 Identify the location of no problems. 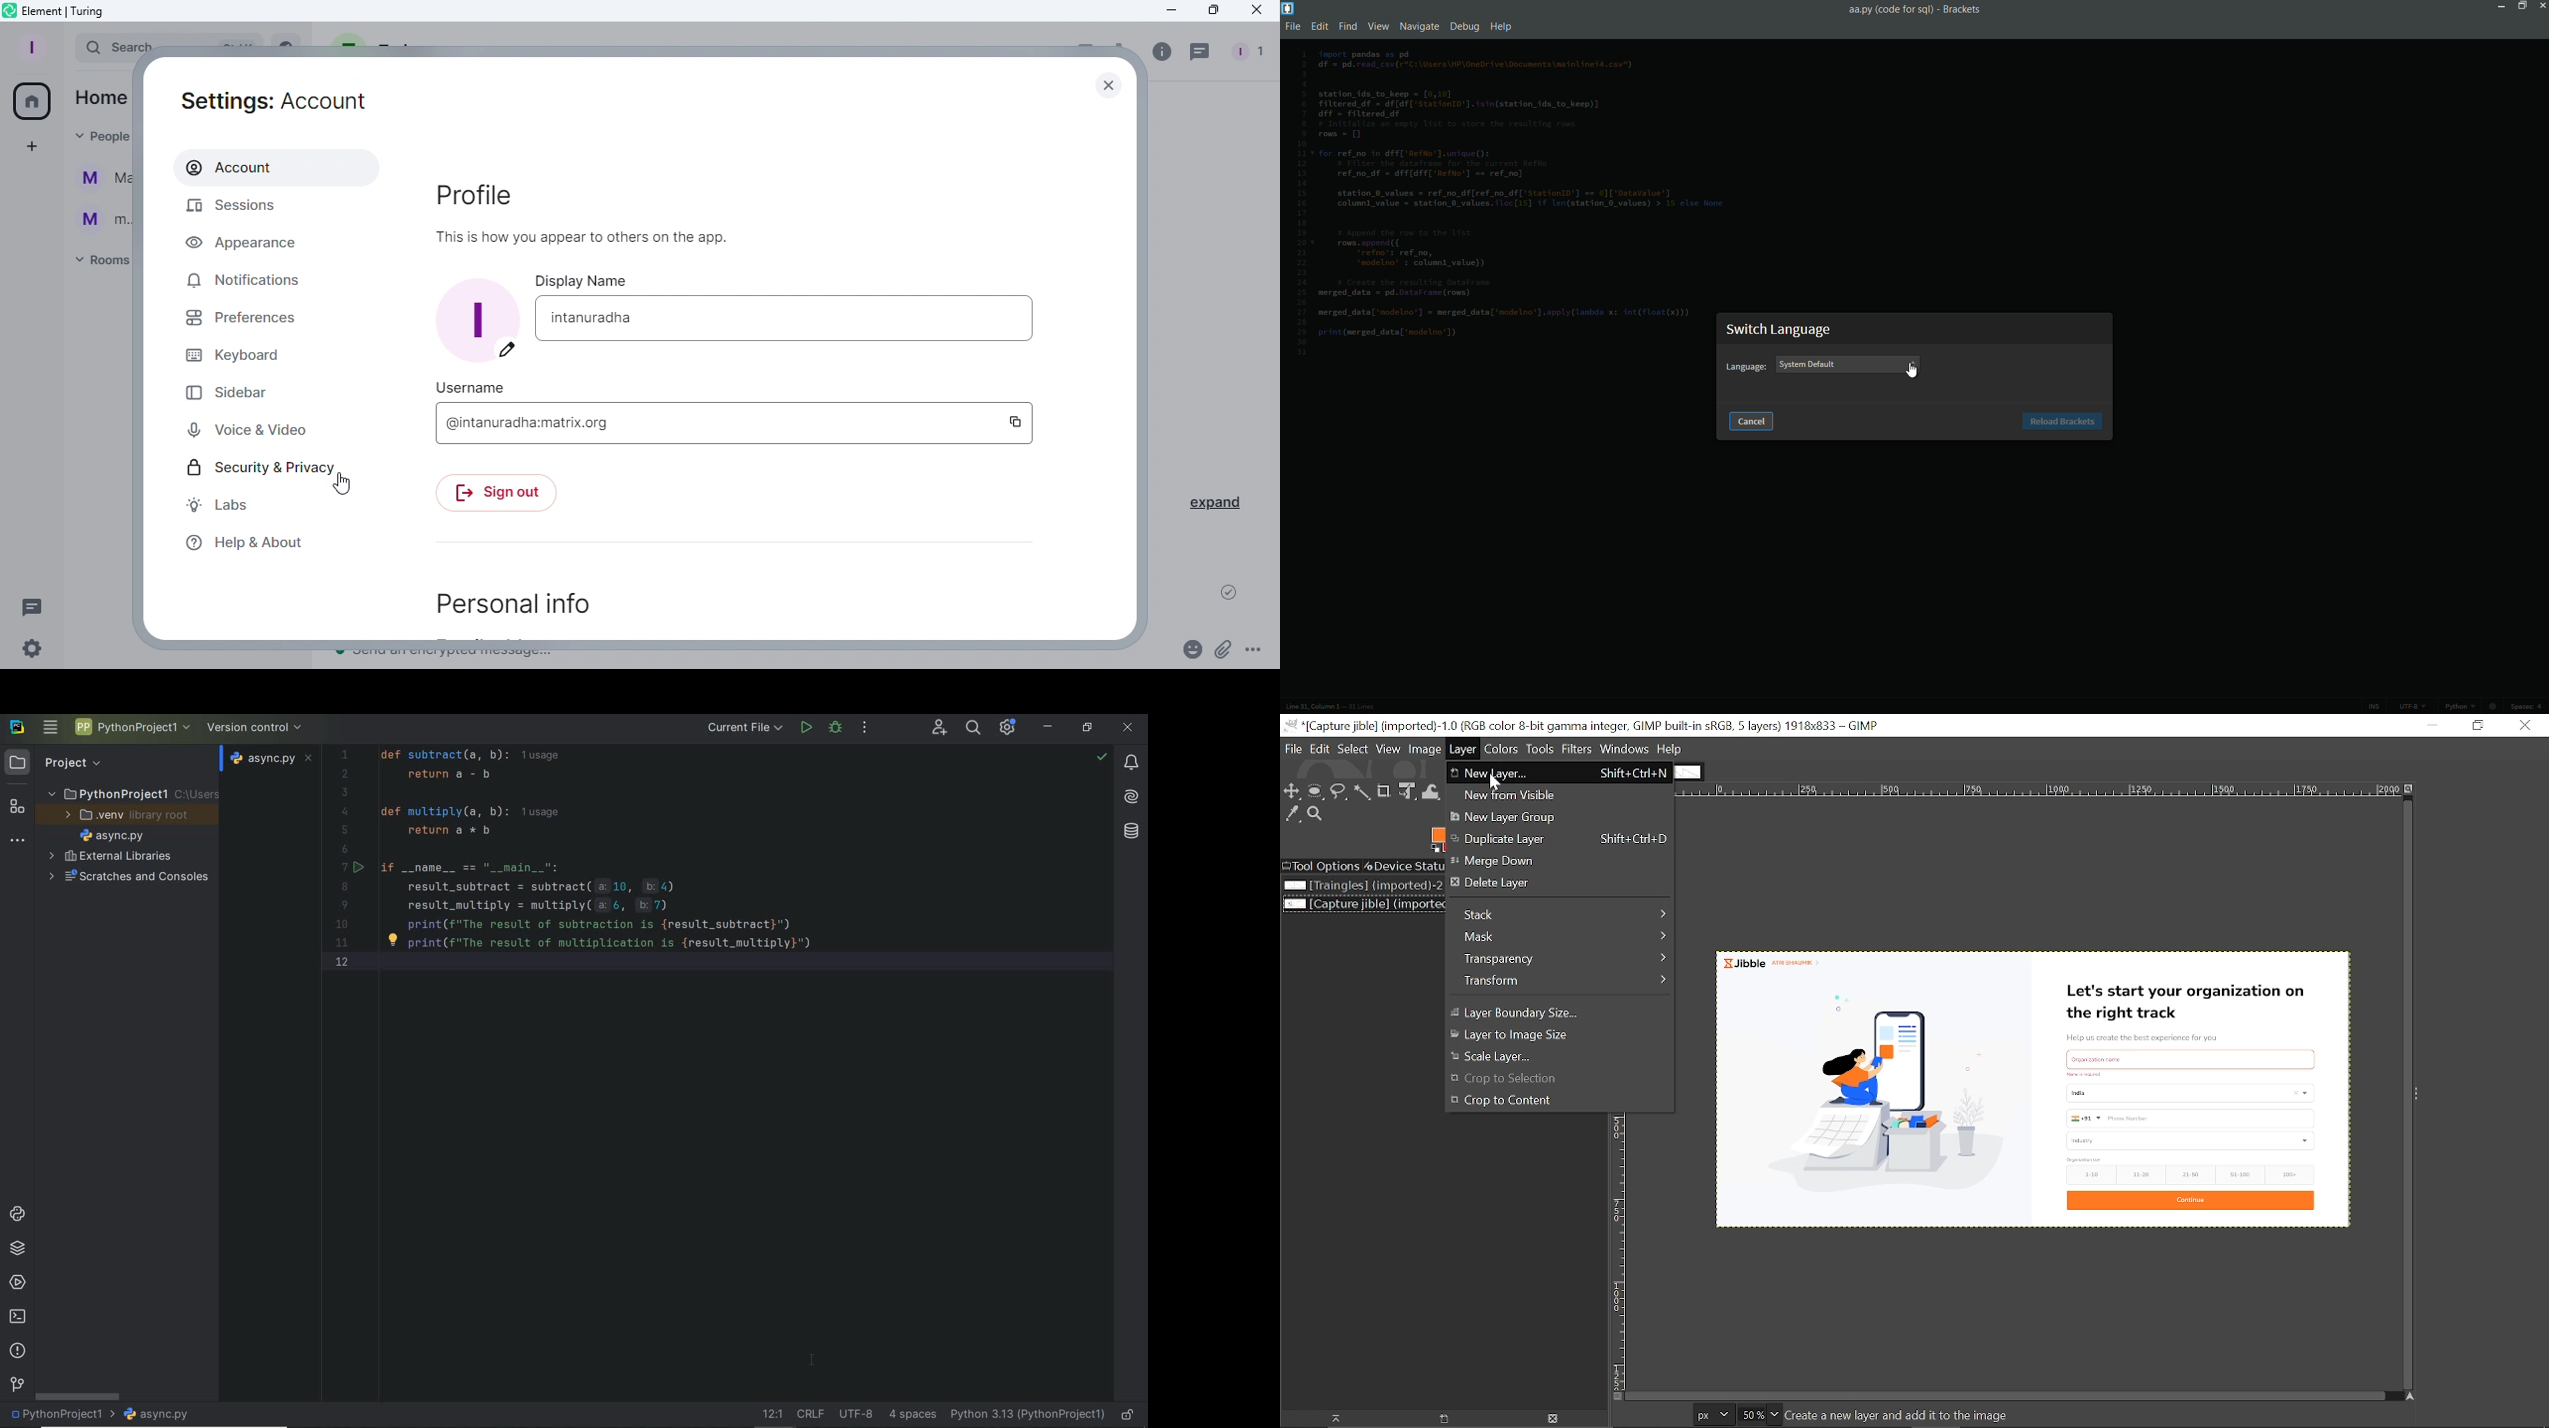
(1102, 756).